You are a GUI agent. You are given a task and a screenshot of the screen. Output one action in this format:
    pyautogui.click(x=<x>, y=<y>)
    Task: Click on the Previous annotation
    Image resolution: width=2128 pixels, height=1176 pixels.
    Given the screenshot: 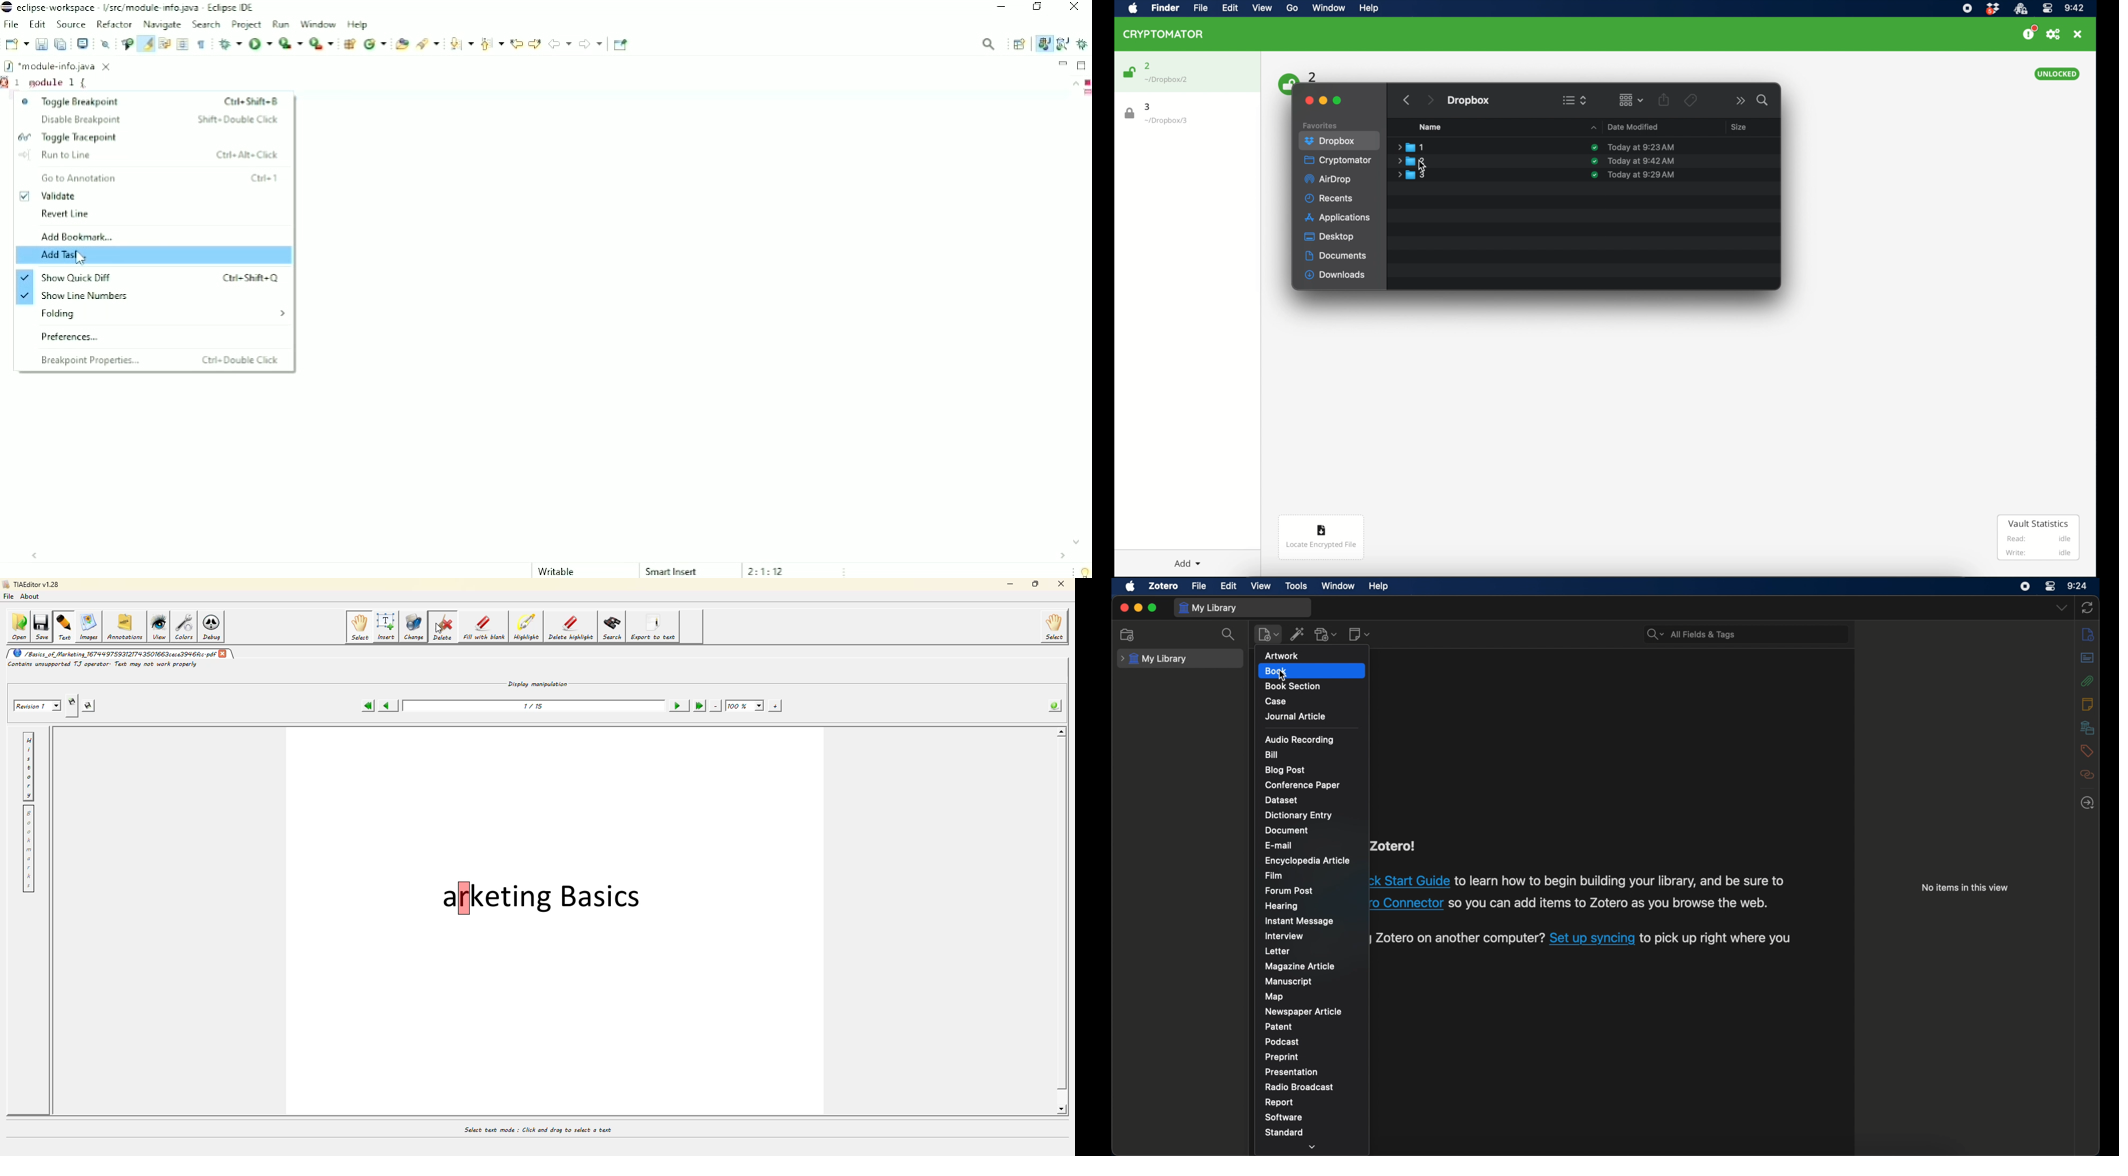 What is the action you would take?
    pyautogui.click(x=491, y=44)
    